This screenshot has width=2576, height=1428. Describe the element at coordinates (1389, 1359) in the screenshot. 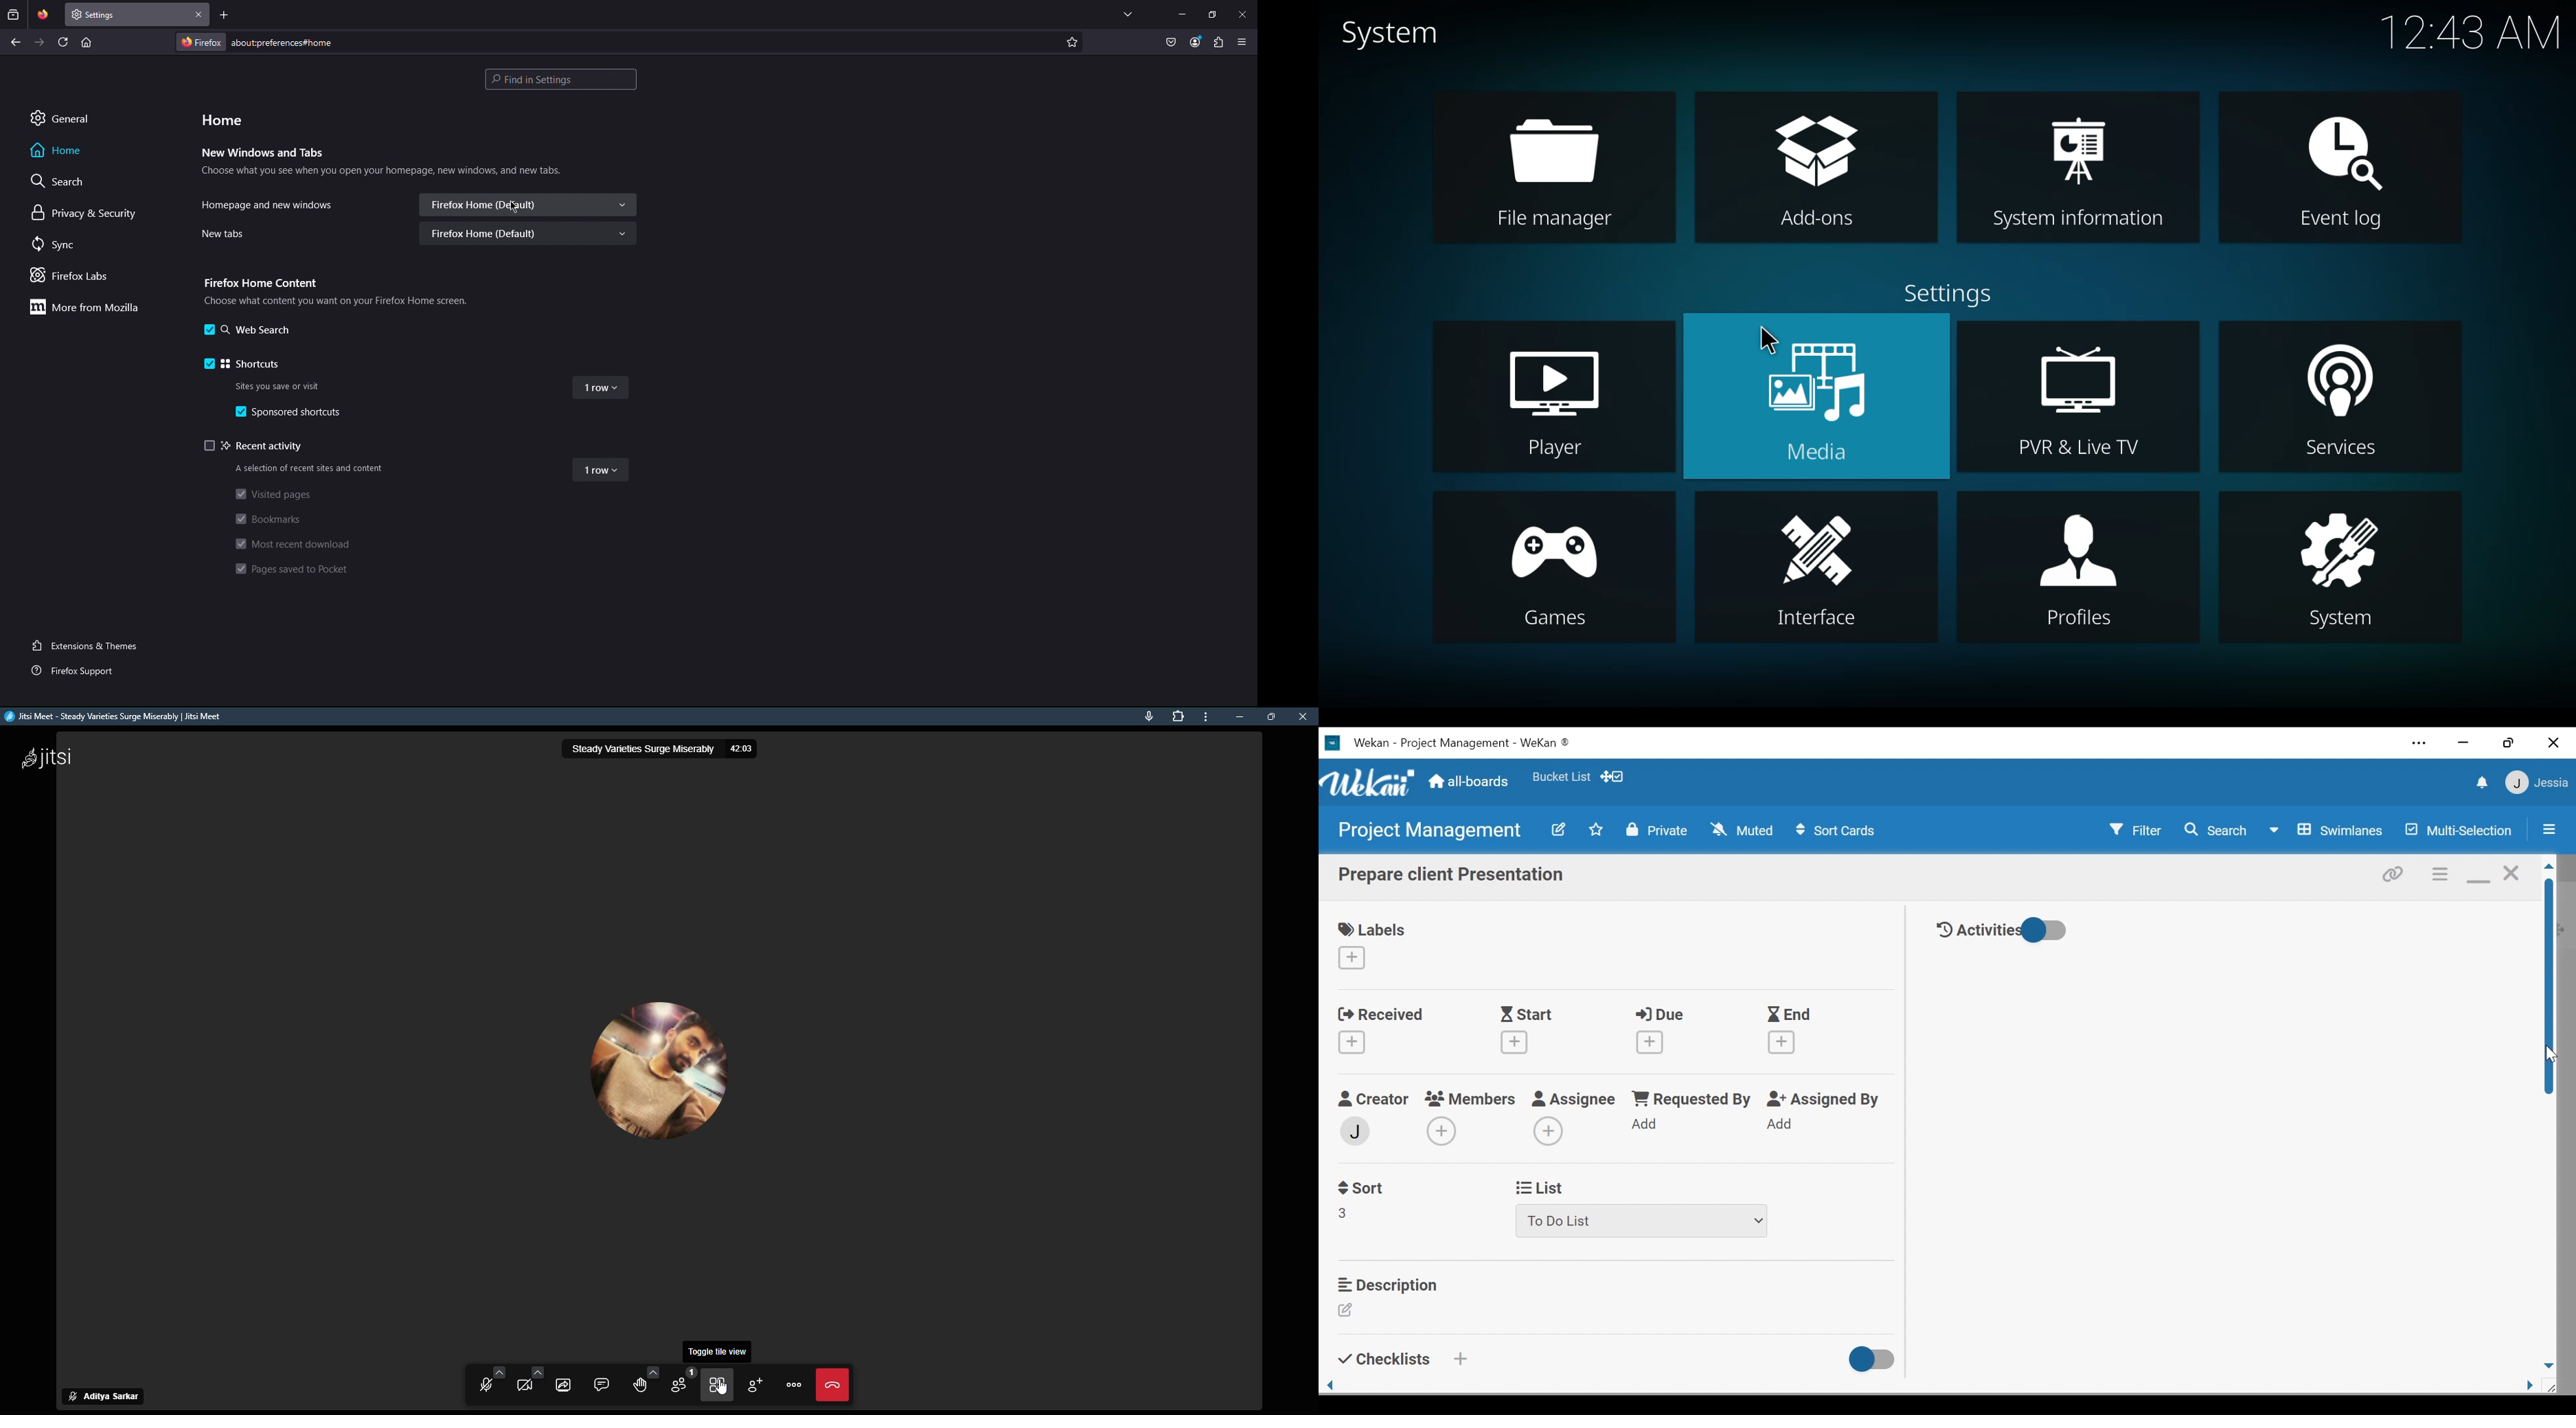

I see `Checklists` at that location.